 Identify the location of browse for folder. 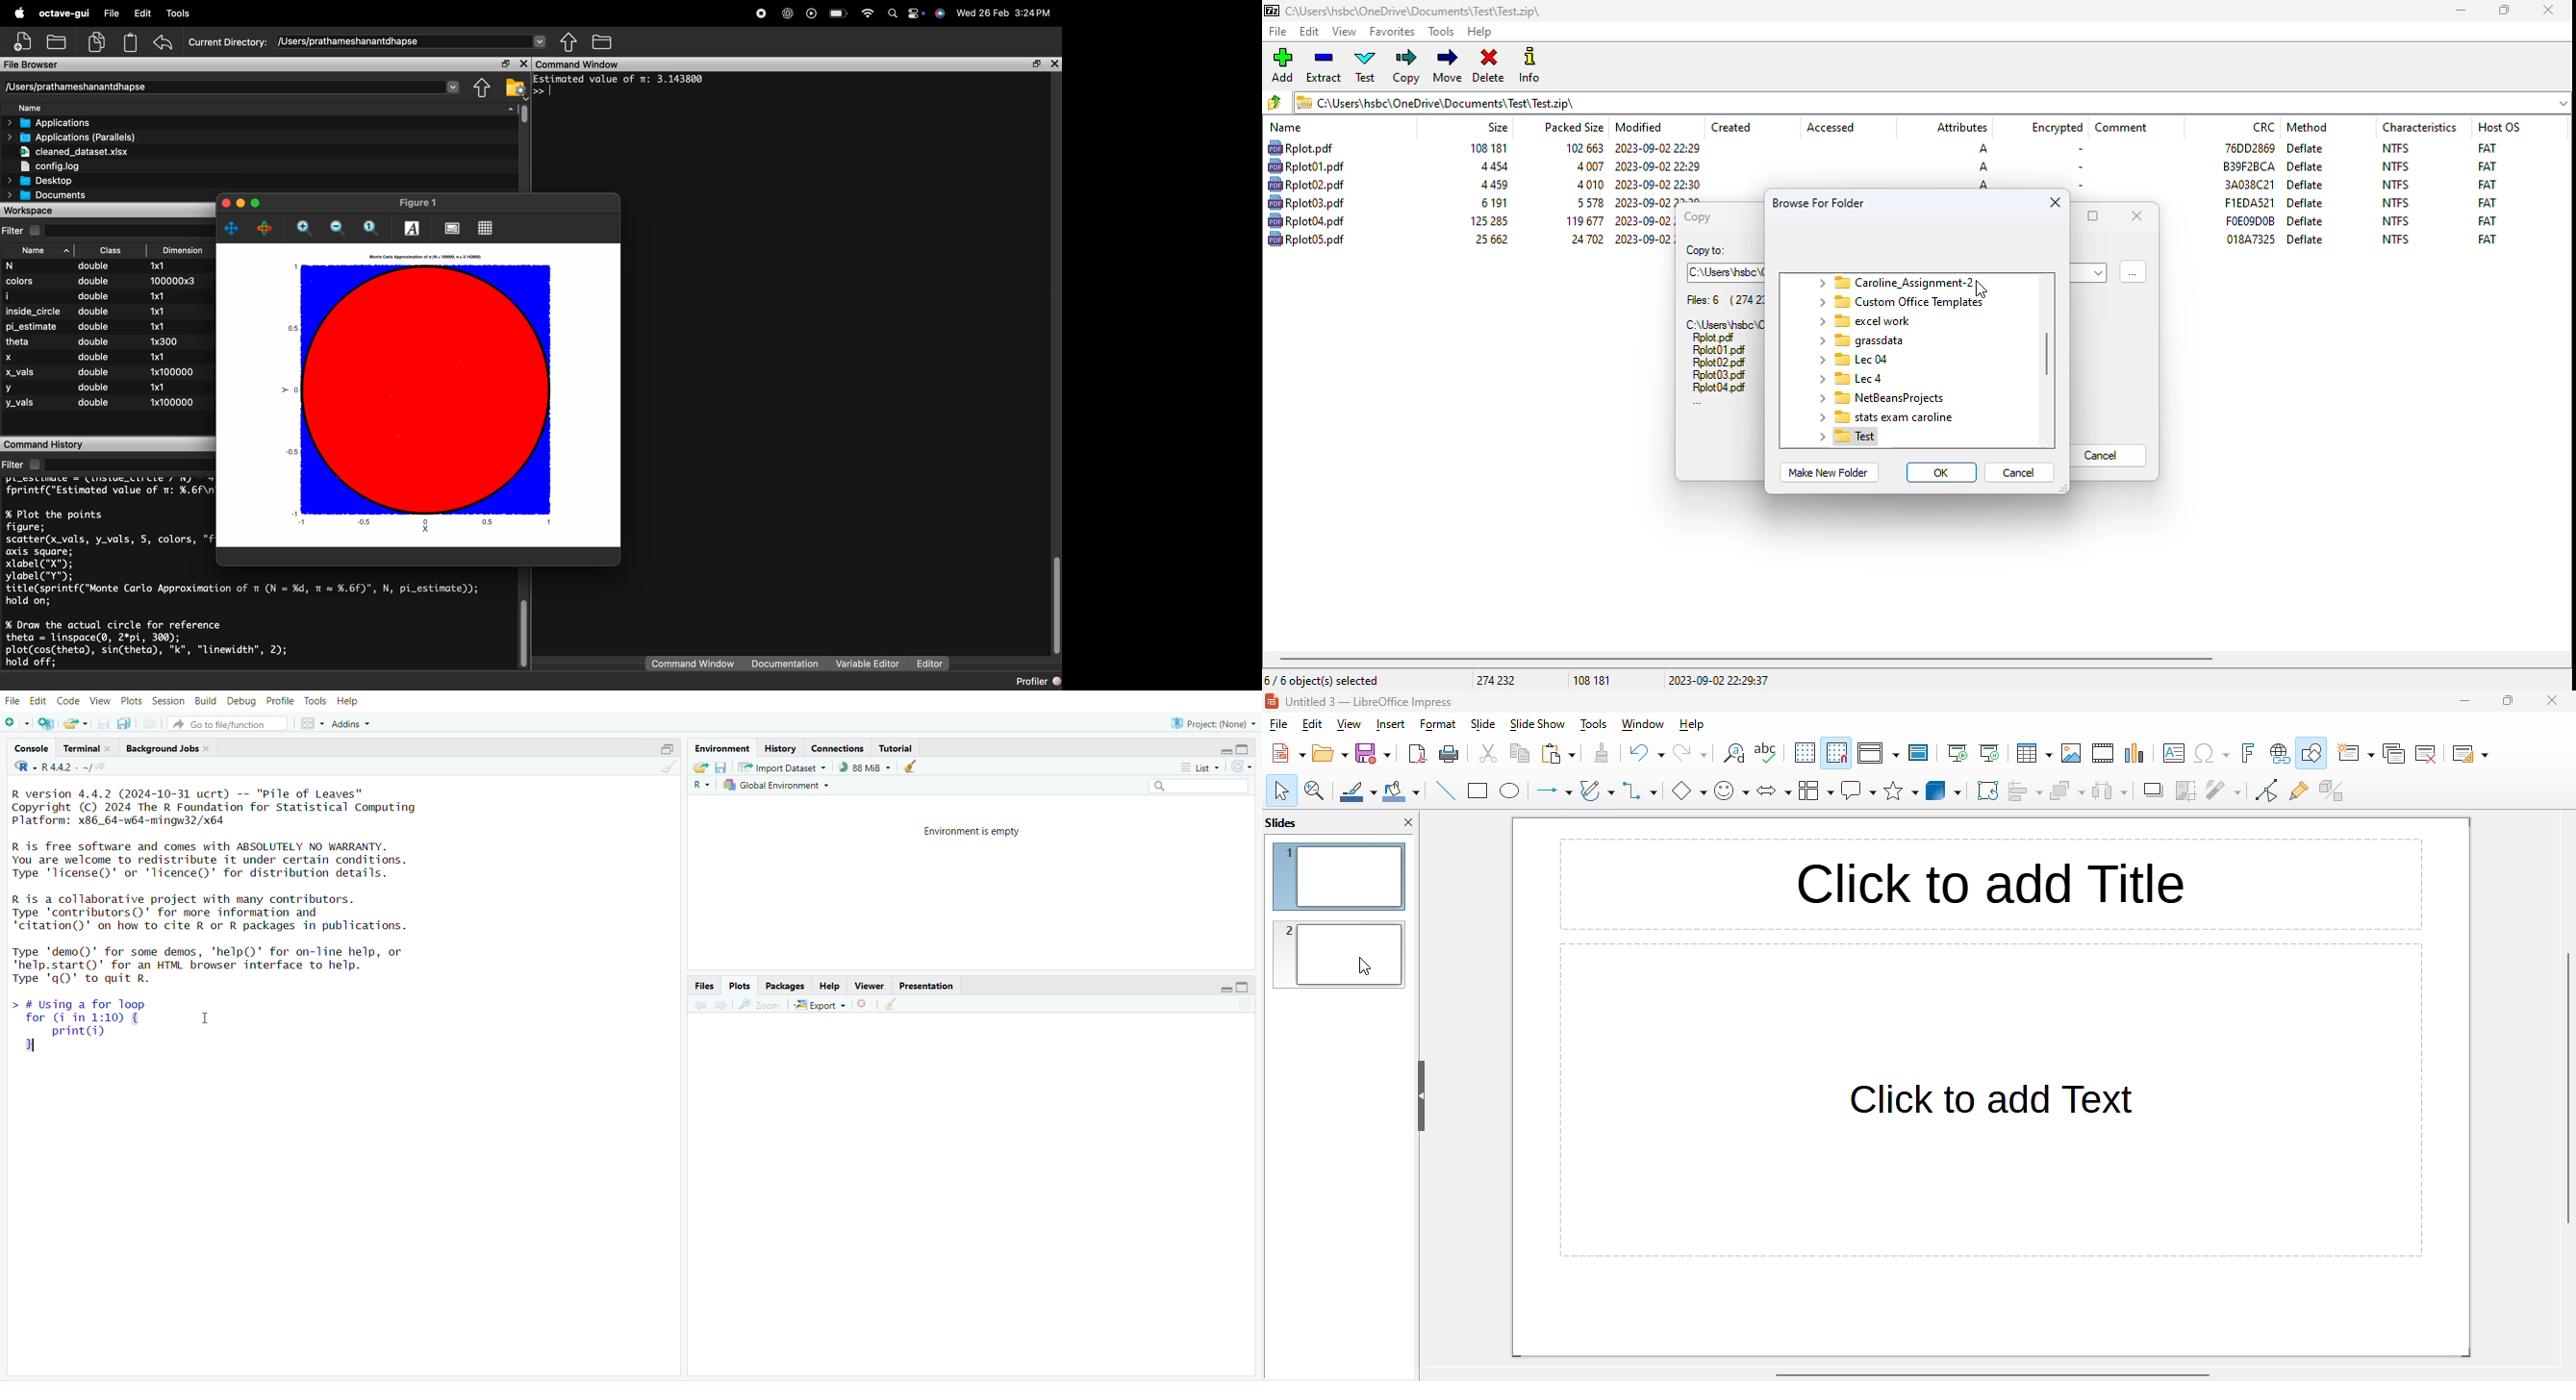
(2133, 270).